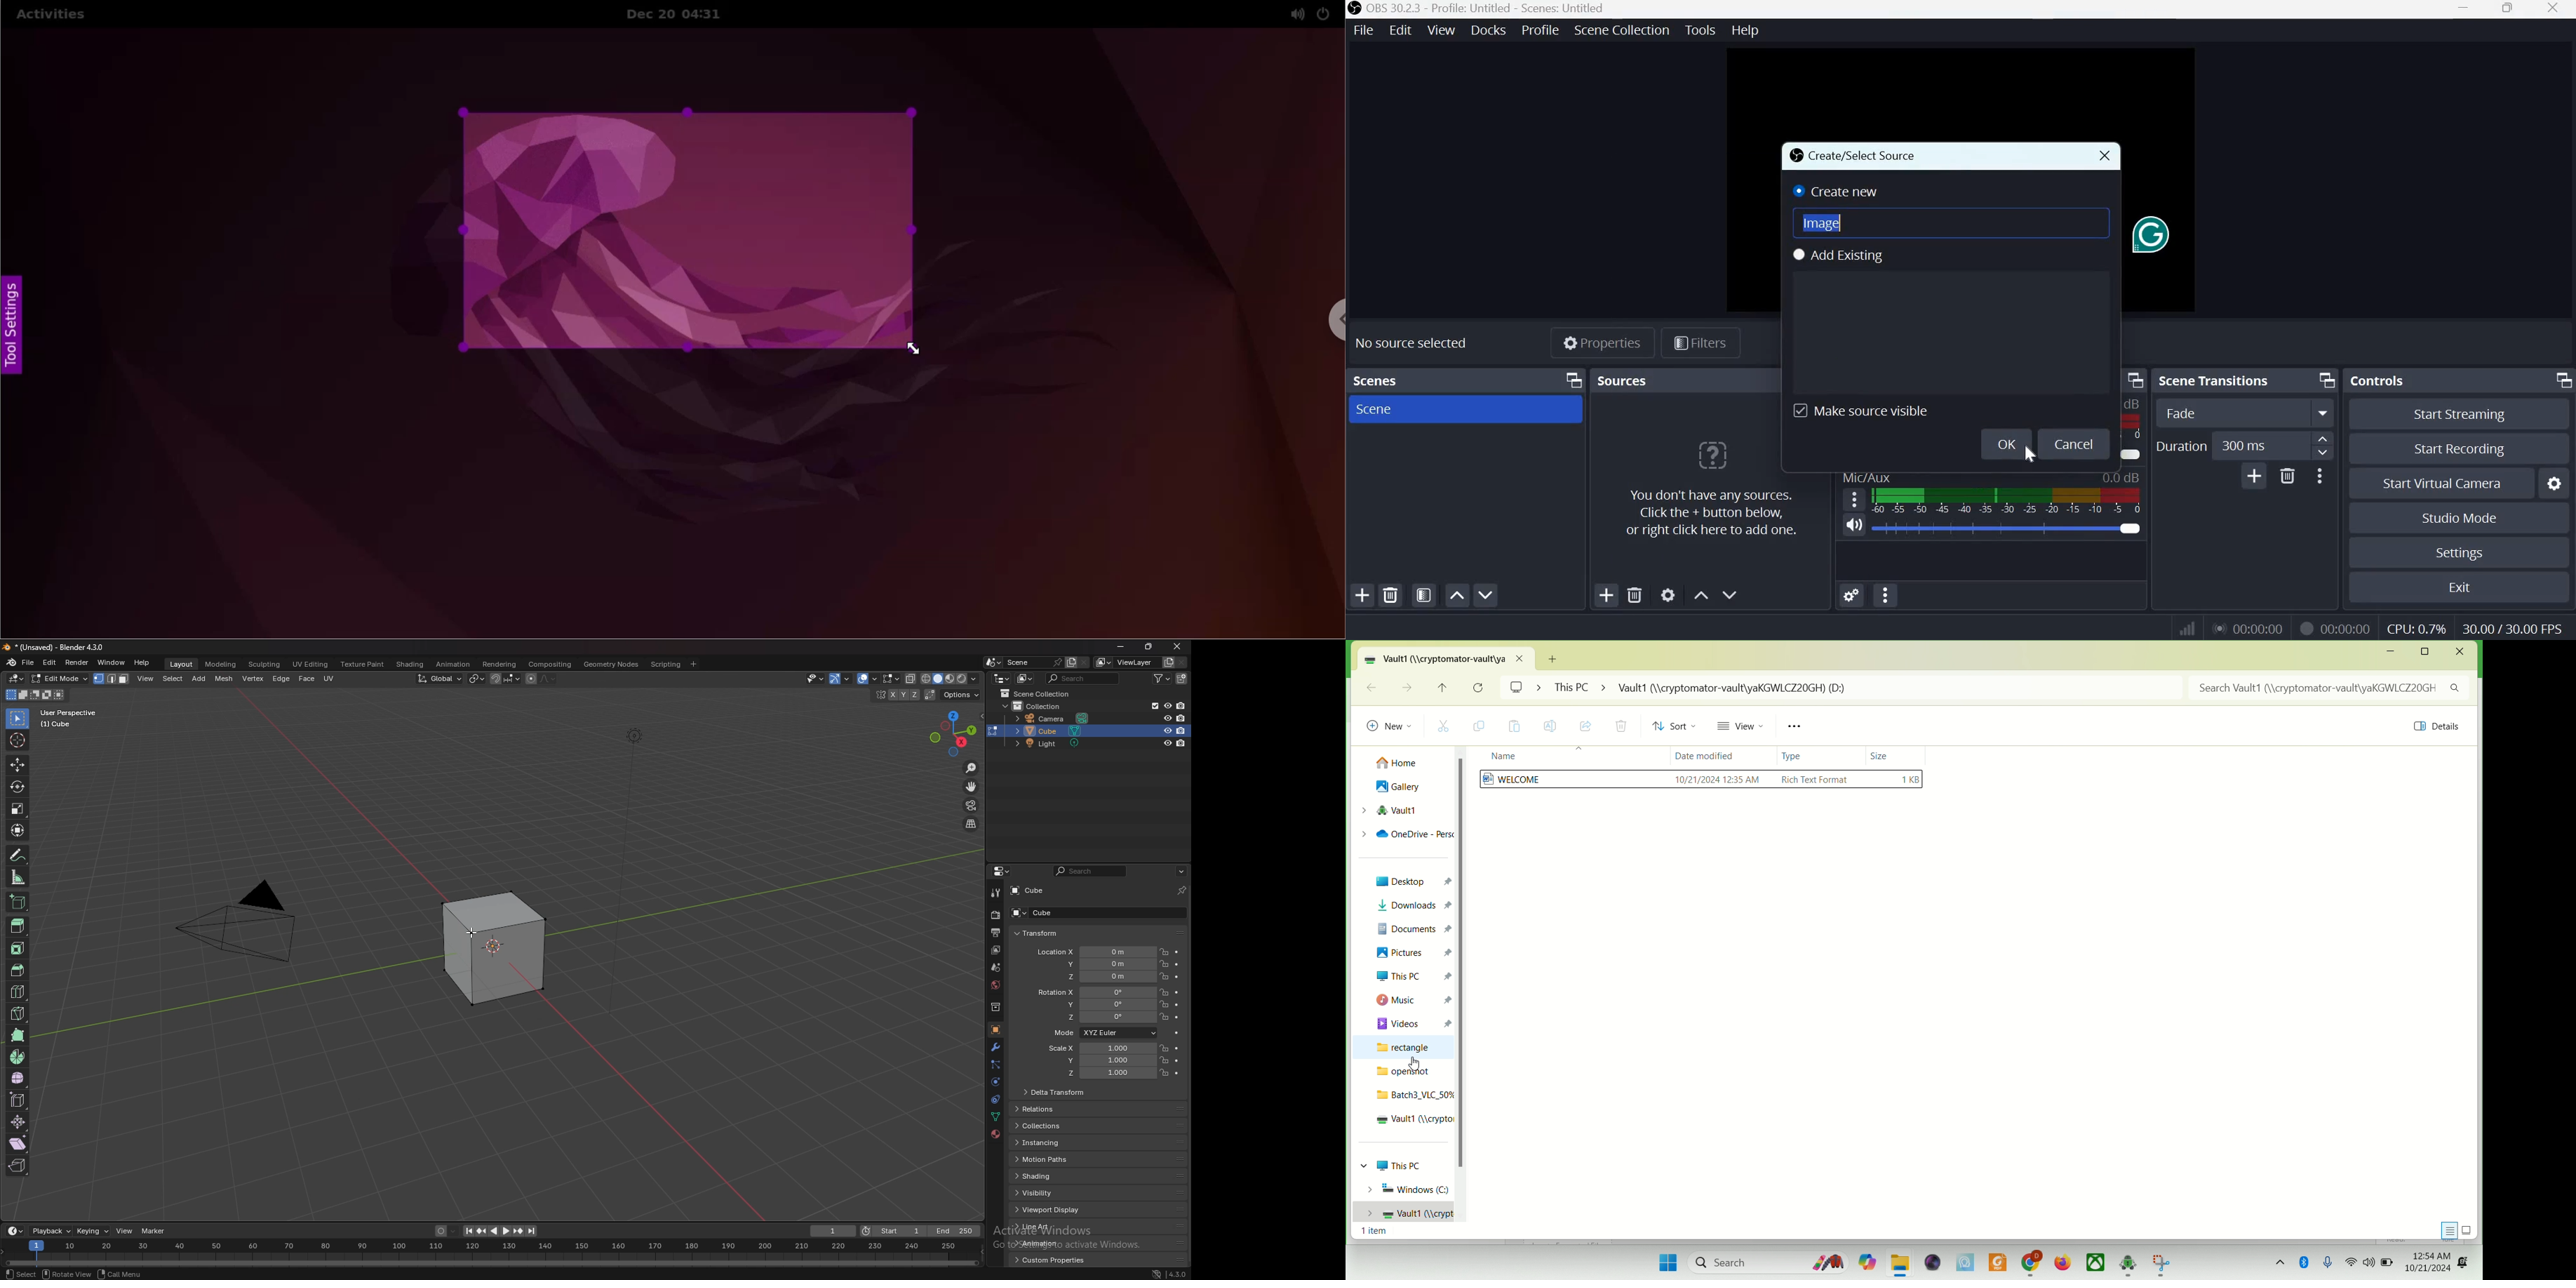  What do you see at coordinates (897, 695) in the screenshot?
I see `ENABLE MESH SYMMETRY` at bounding box center [897, 695].